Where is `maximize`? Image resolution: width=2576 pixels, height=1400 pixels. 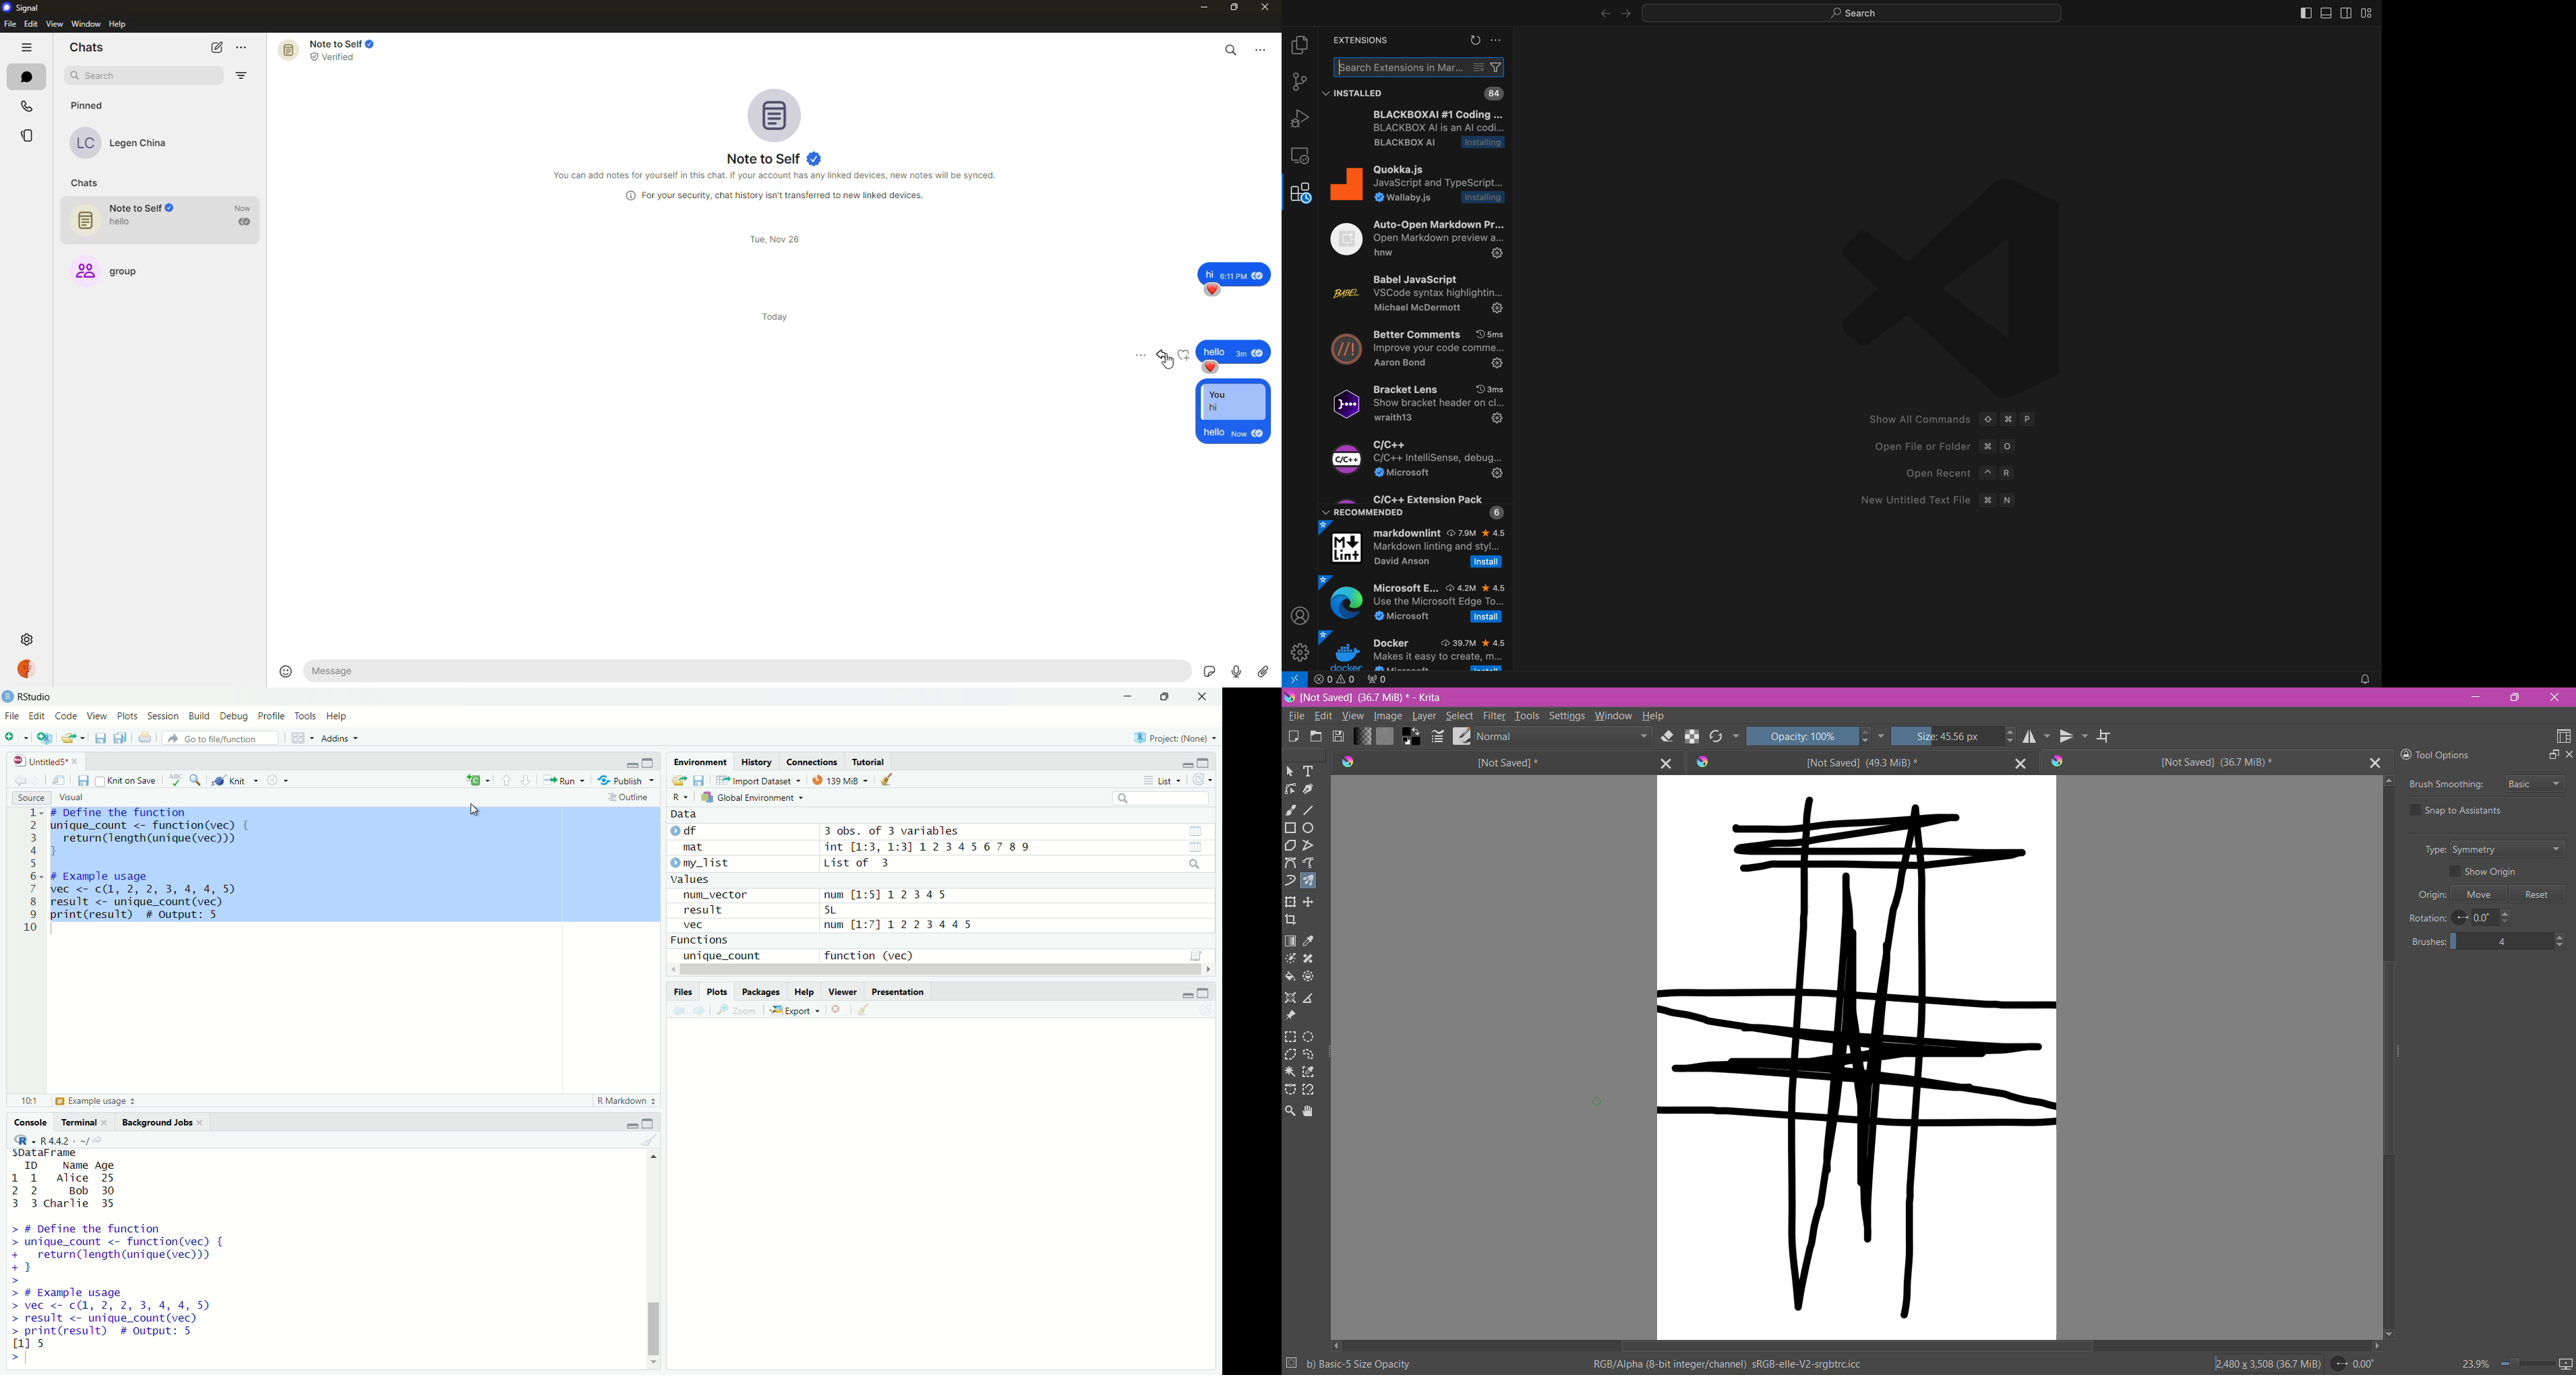 maximize is located at coordinates (1166, 697).